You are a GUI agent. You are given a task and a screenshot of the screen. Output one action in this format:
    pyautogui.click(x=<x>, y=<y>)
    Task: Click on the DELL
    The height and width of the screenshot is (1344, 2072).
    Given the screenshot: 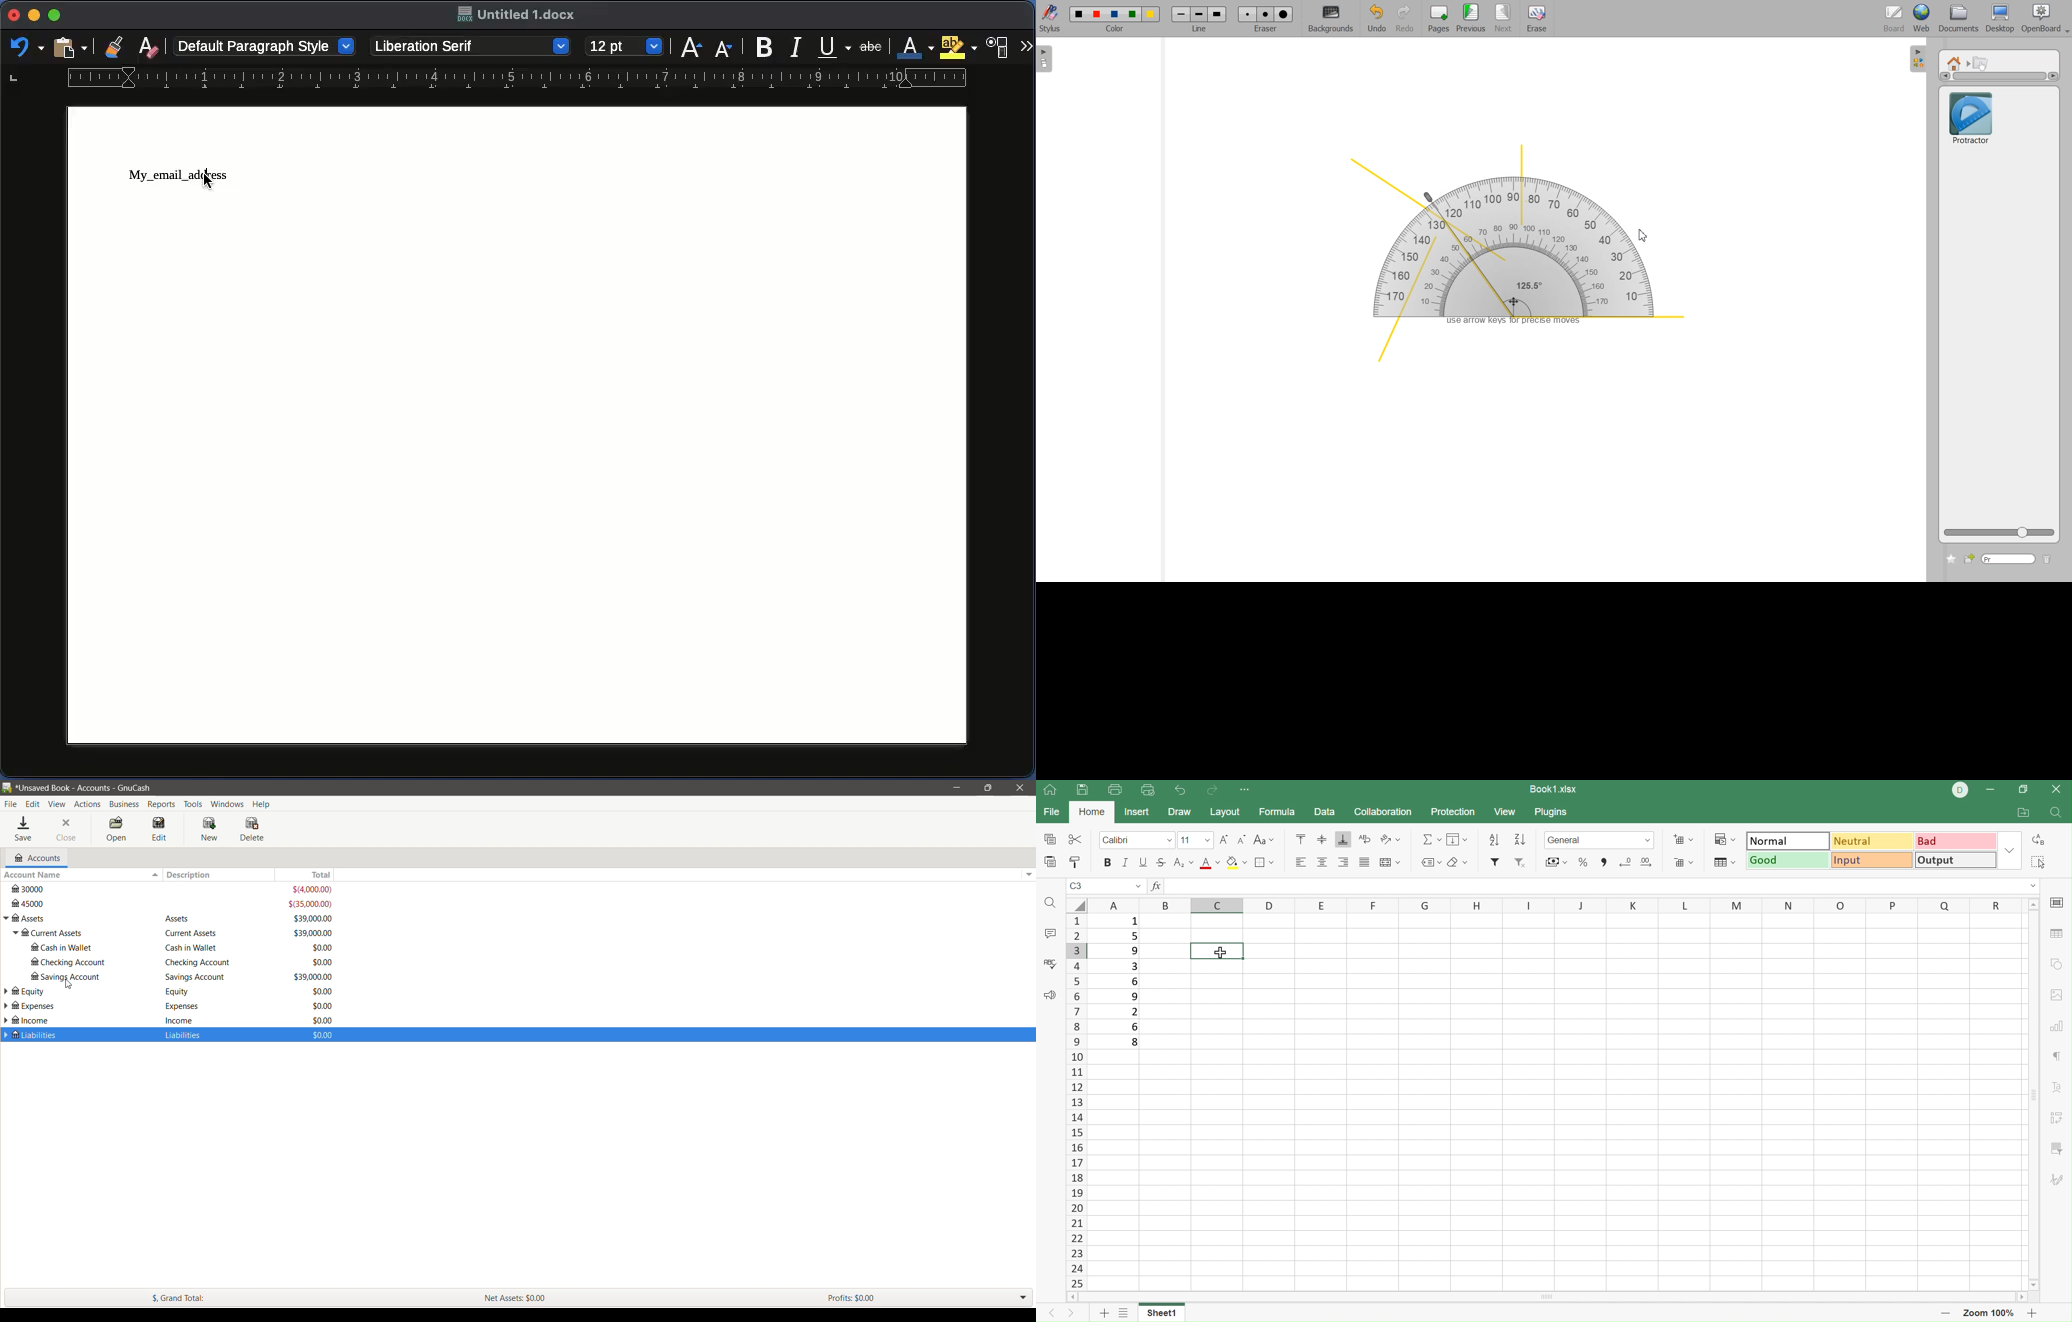 What is the action you would take?
    pyautogui.click(x=1961, y=790)
    